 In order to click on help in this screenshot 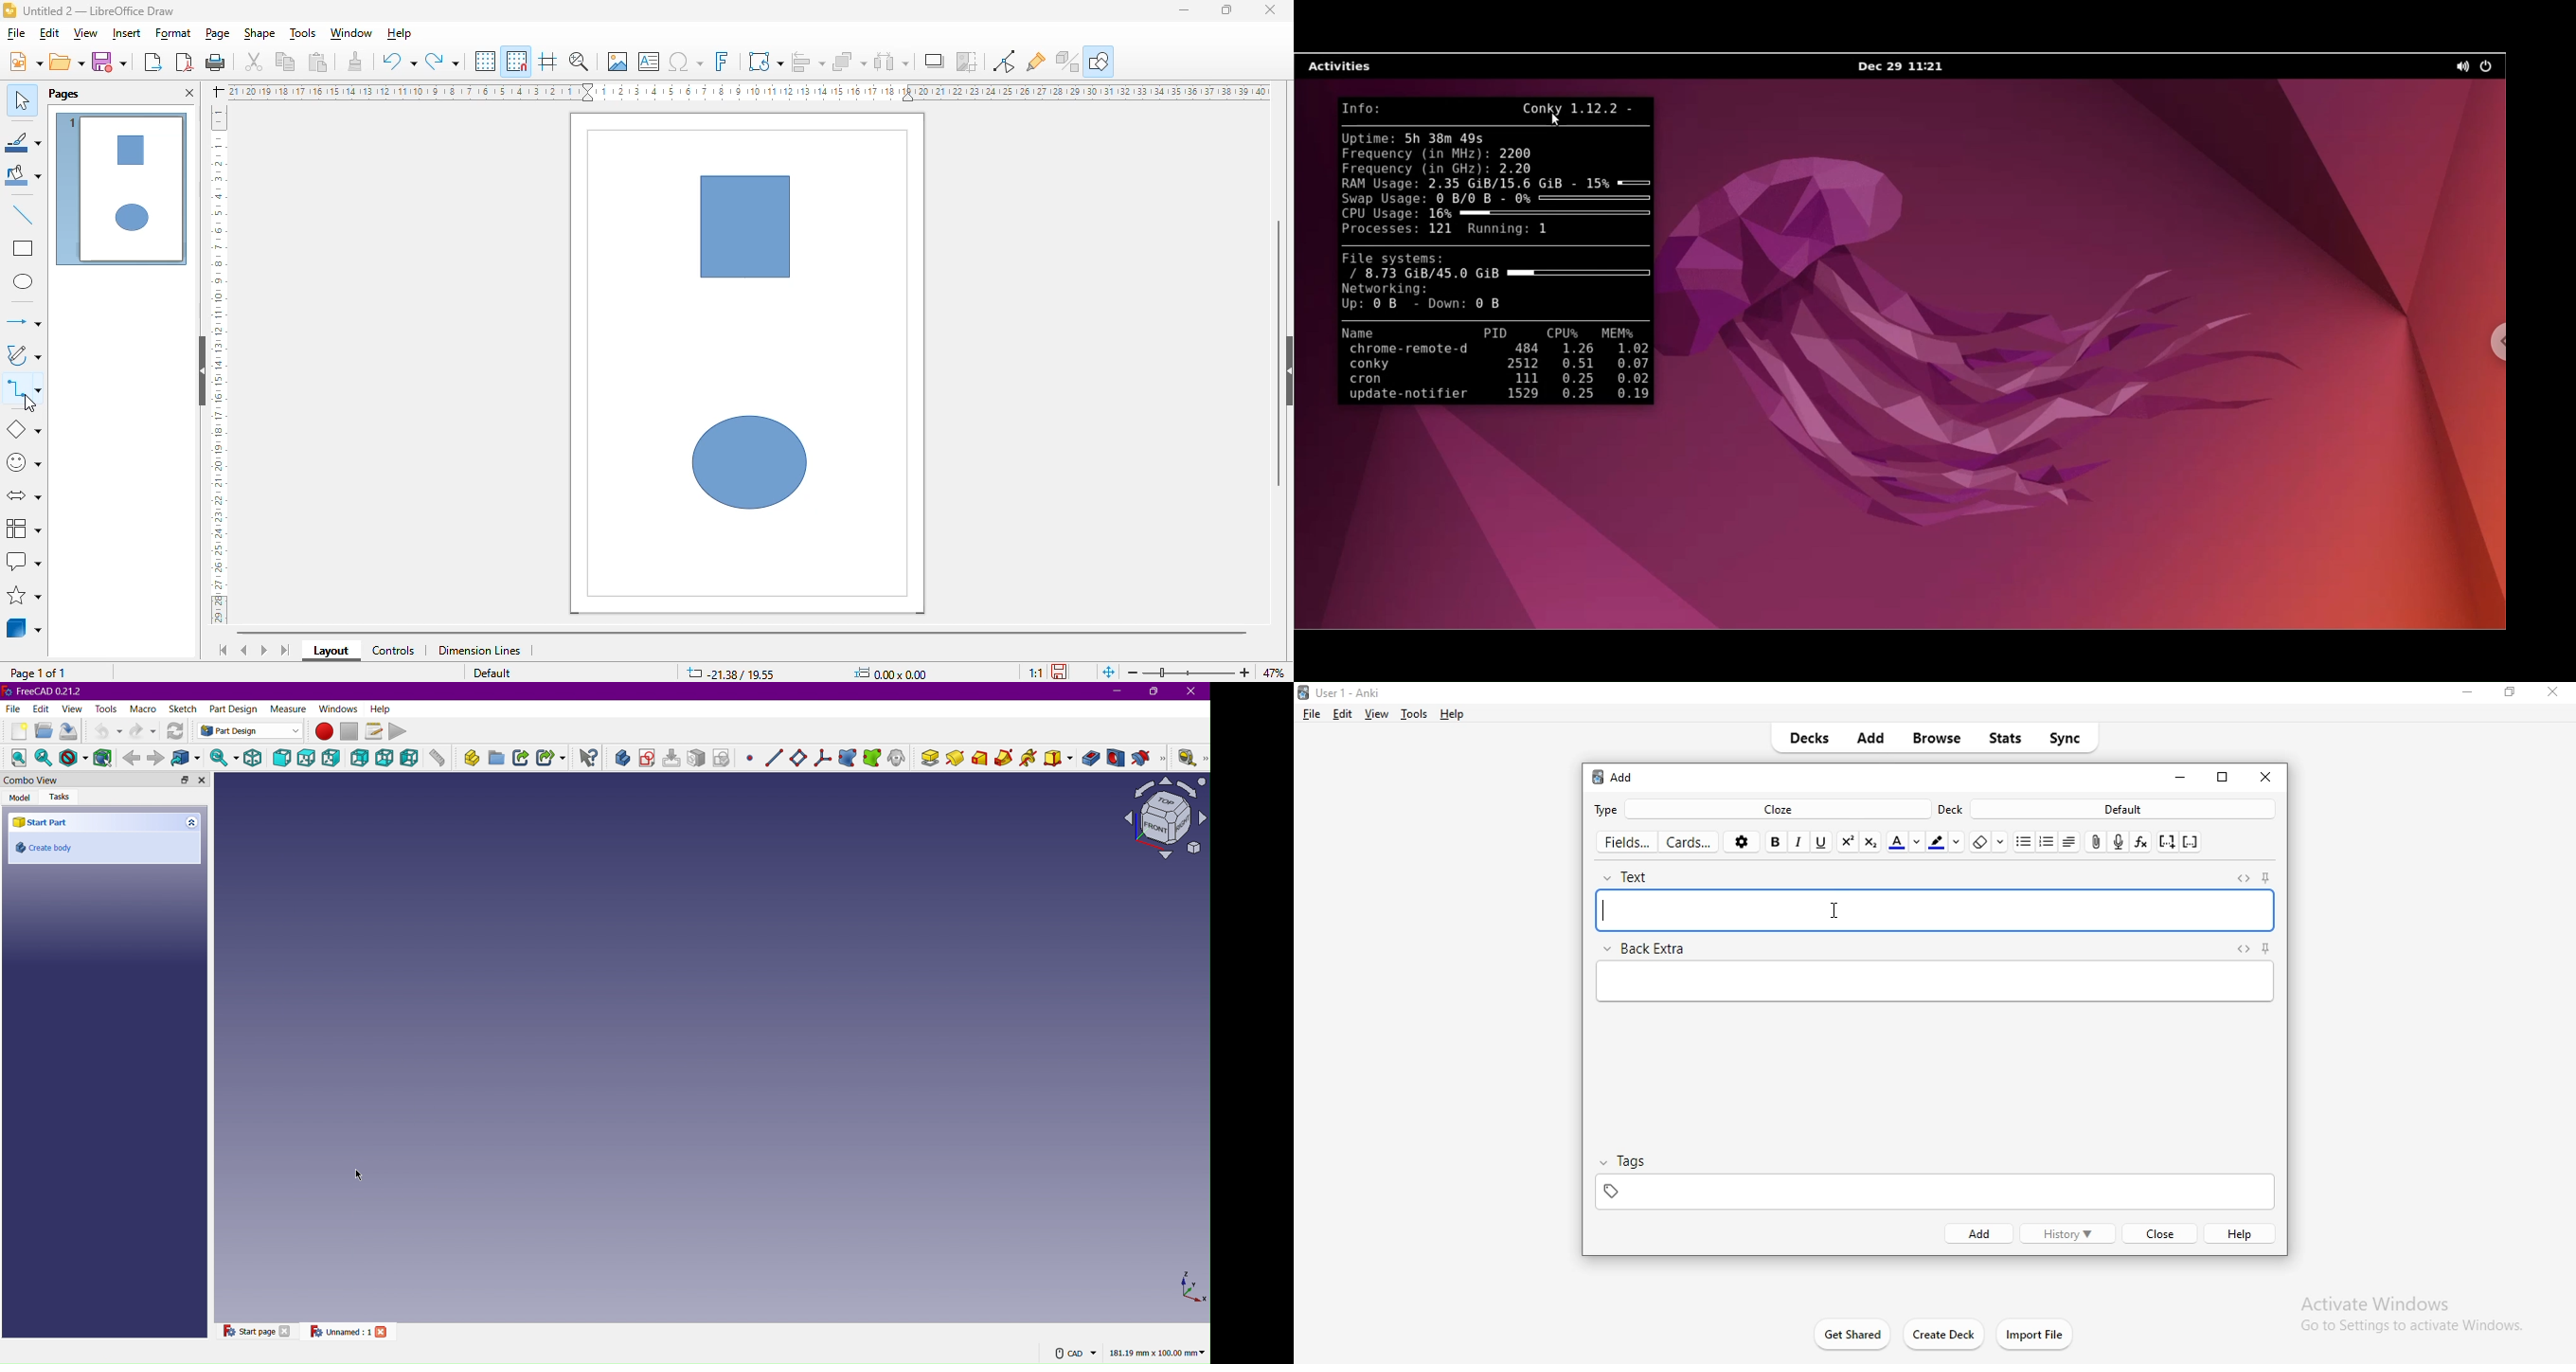, I will do `click(1453, 715)`.